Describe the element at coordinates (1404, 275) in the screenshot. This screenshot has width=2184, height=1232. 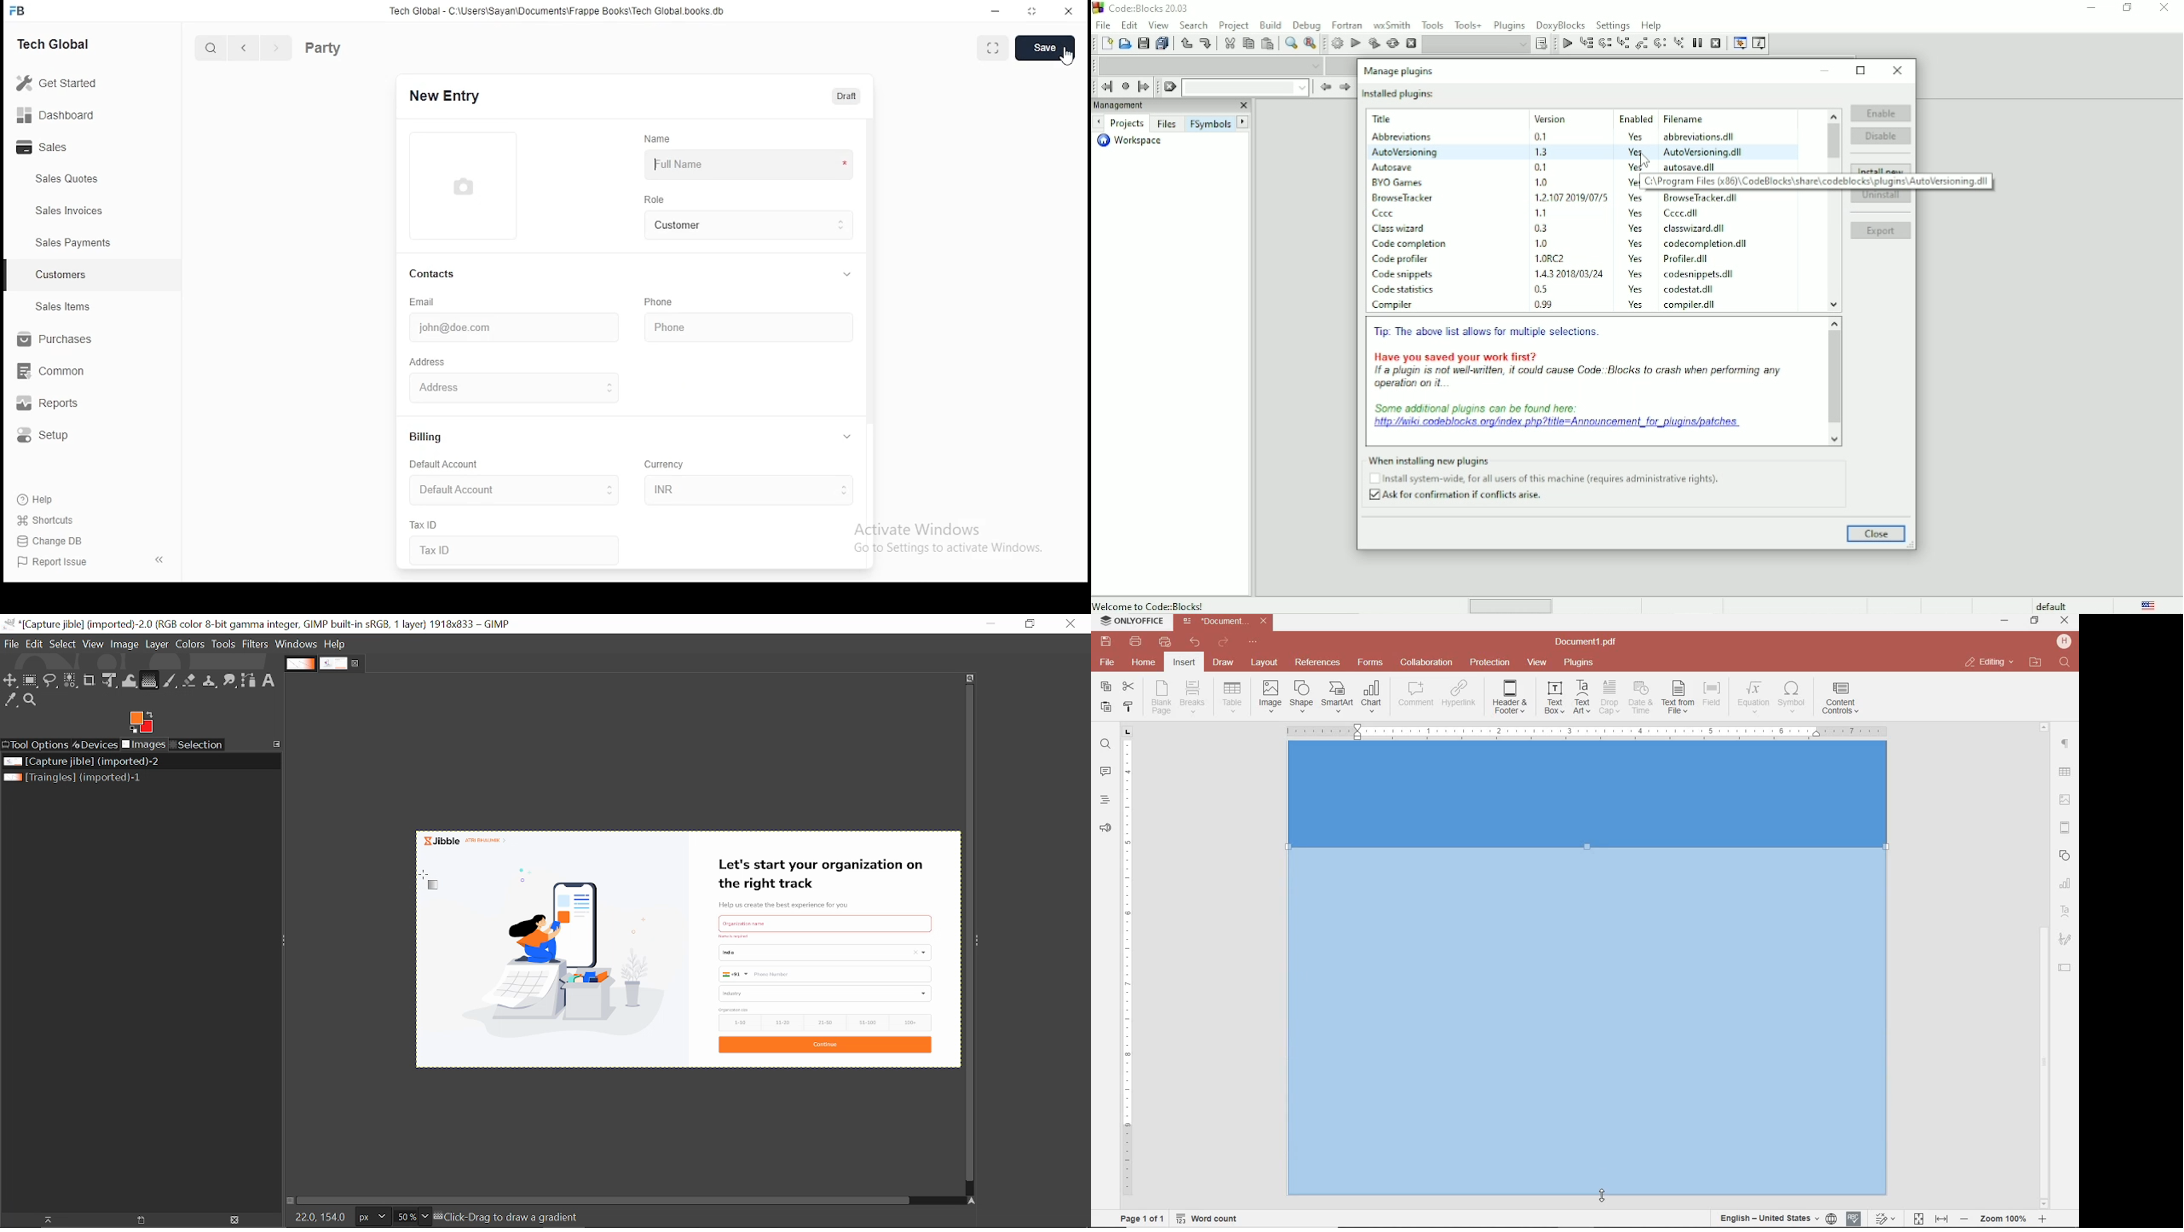
I see `Code snippets` at that location.